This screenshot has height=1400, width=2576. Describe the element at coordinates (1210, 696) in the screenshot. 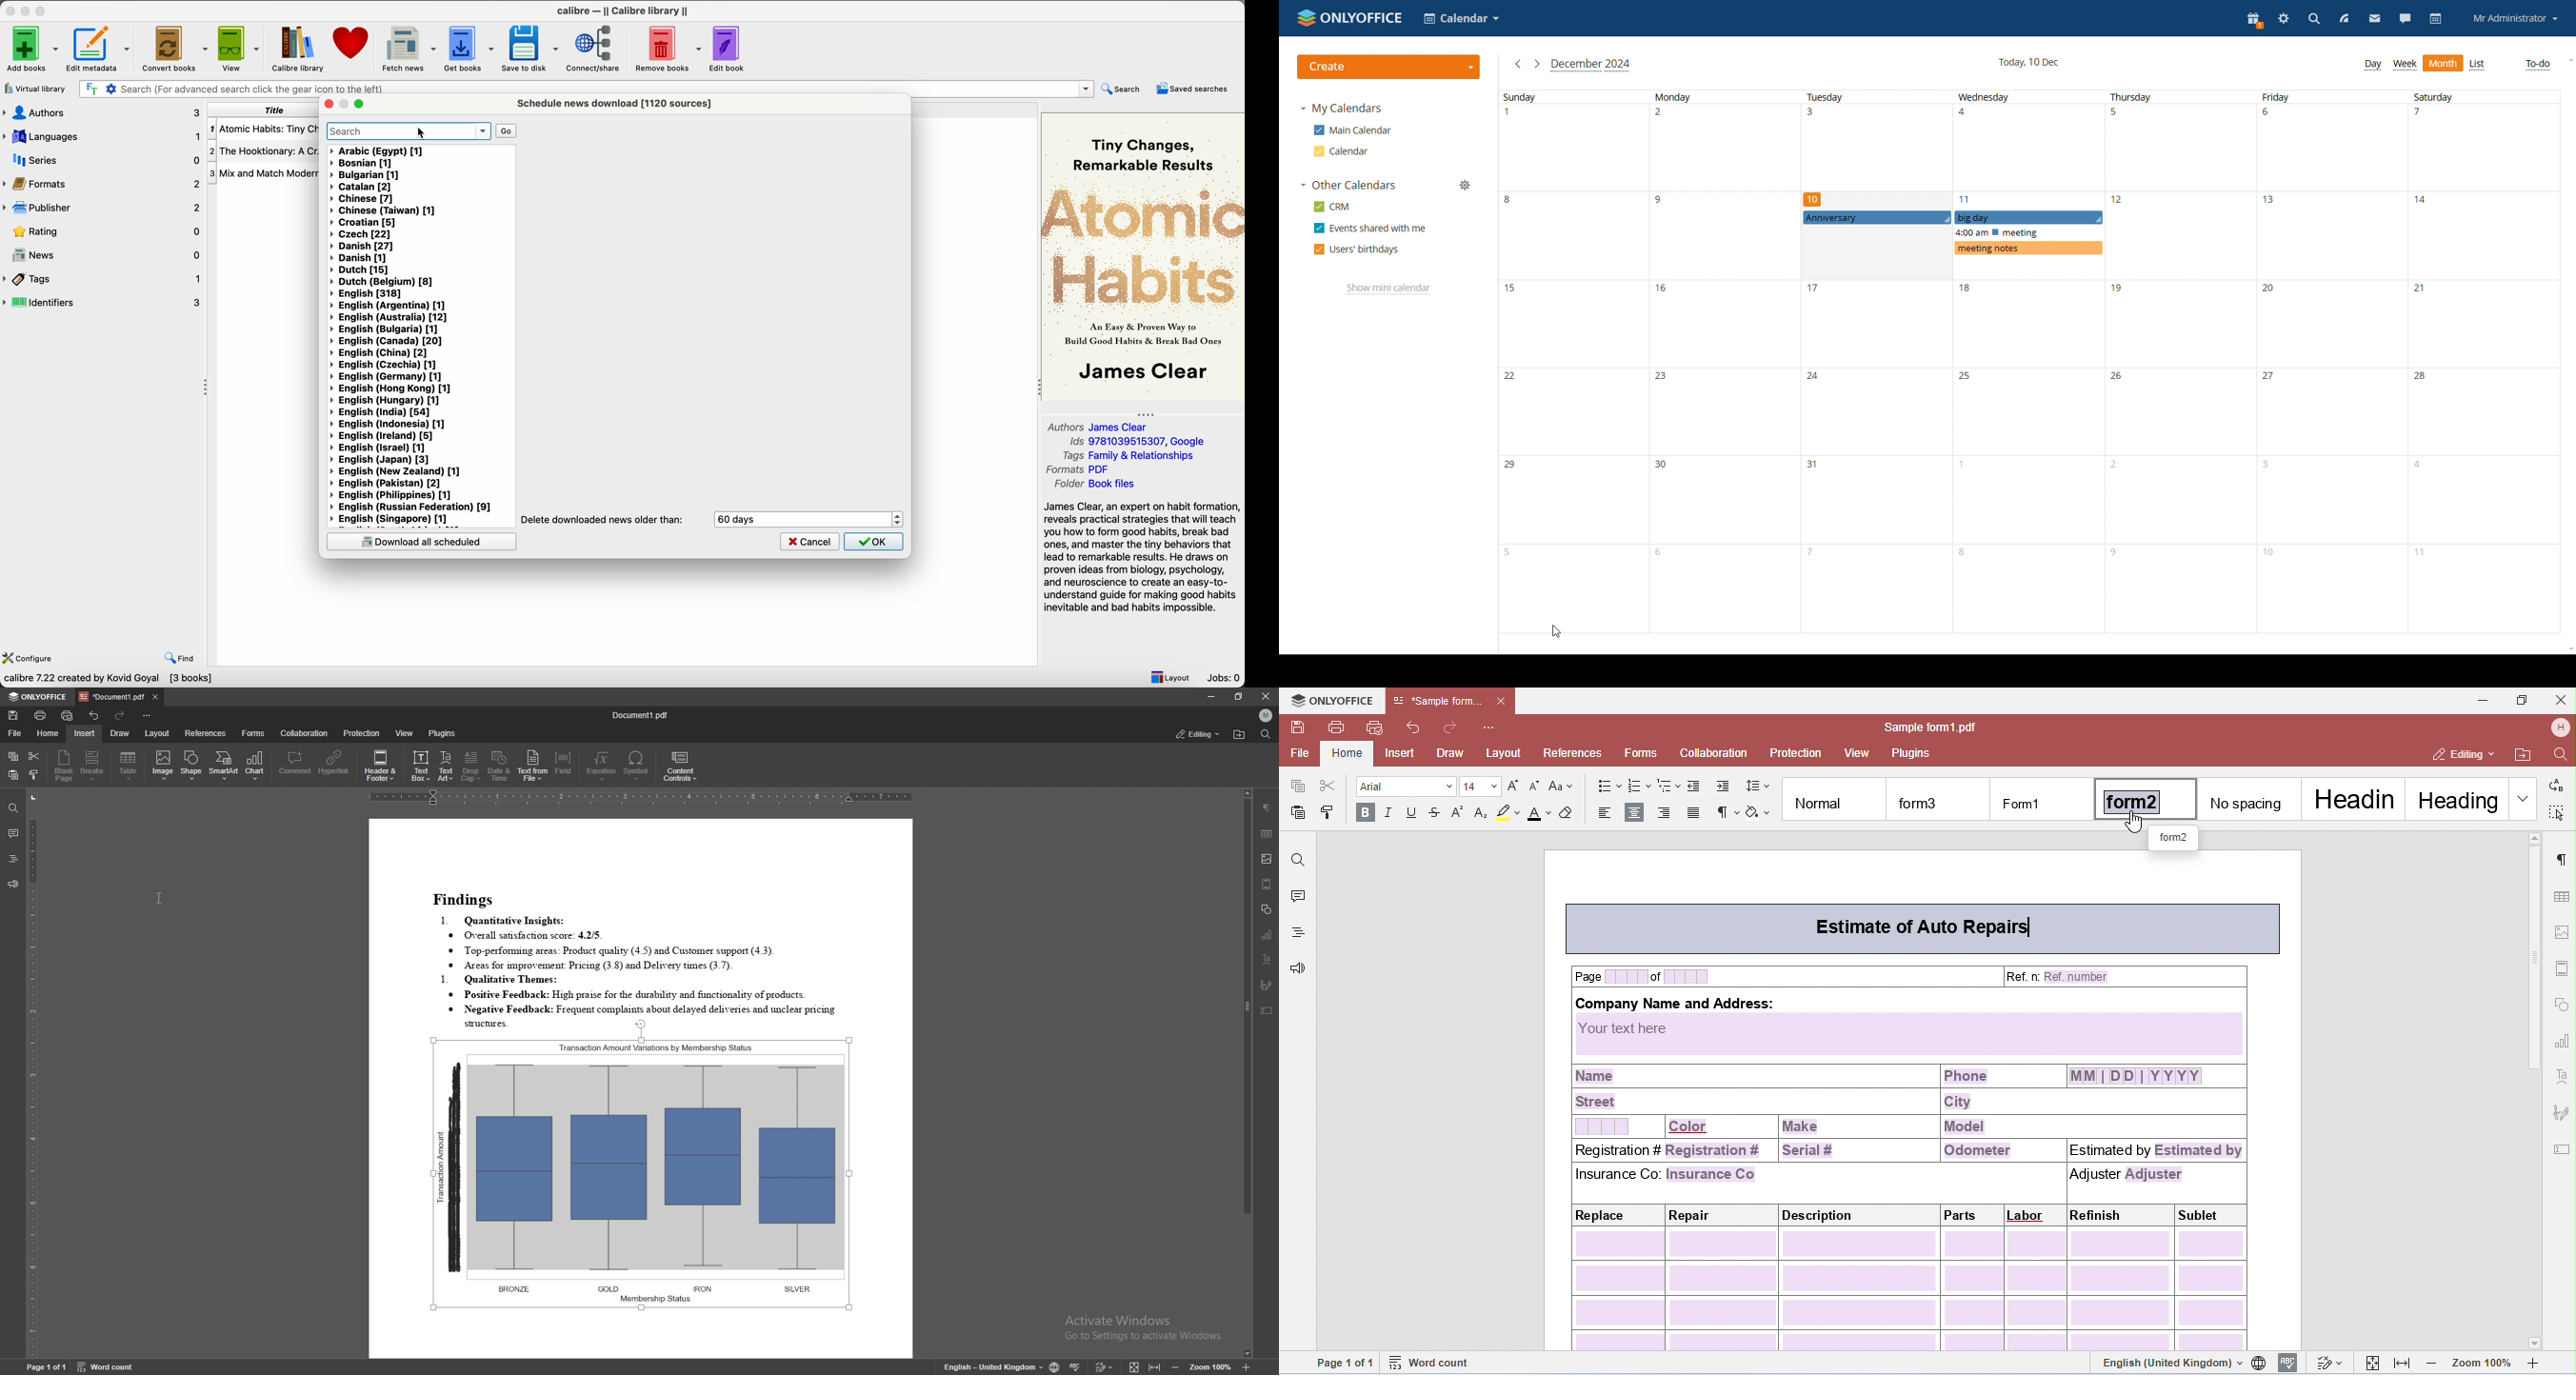

I see `minimize` at that location.